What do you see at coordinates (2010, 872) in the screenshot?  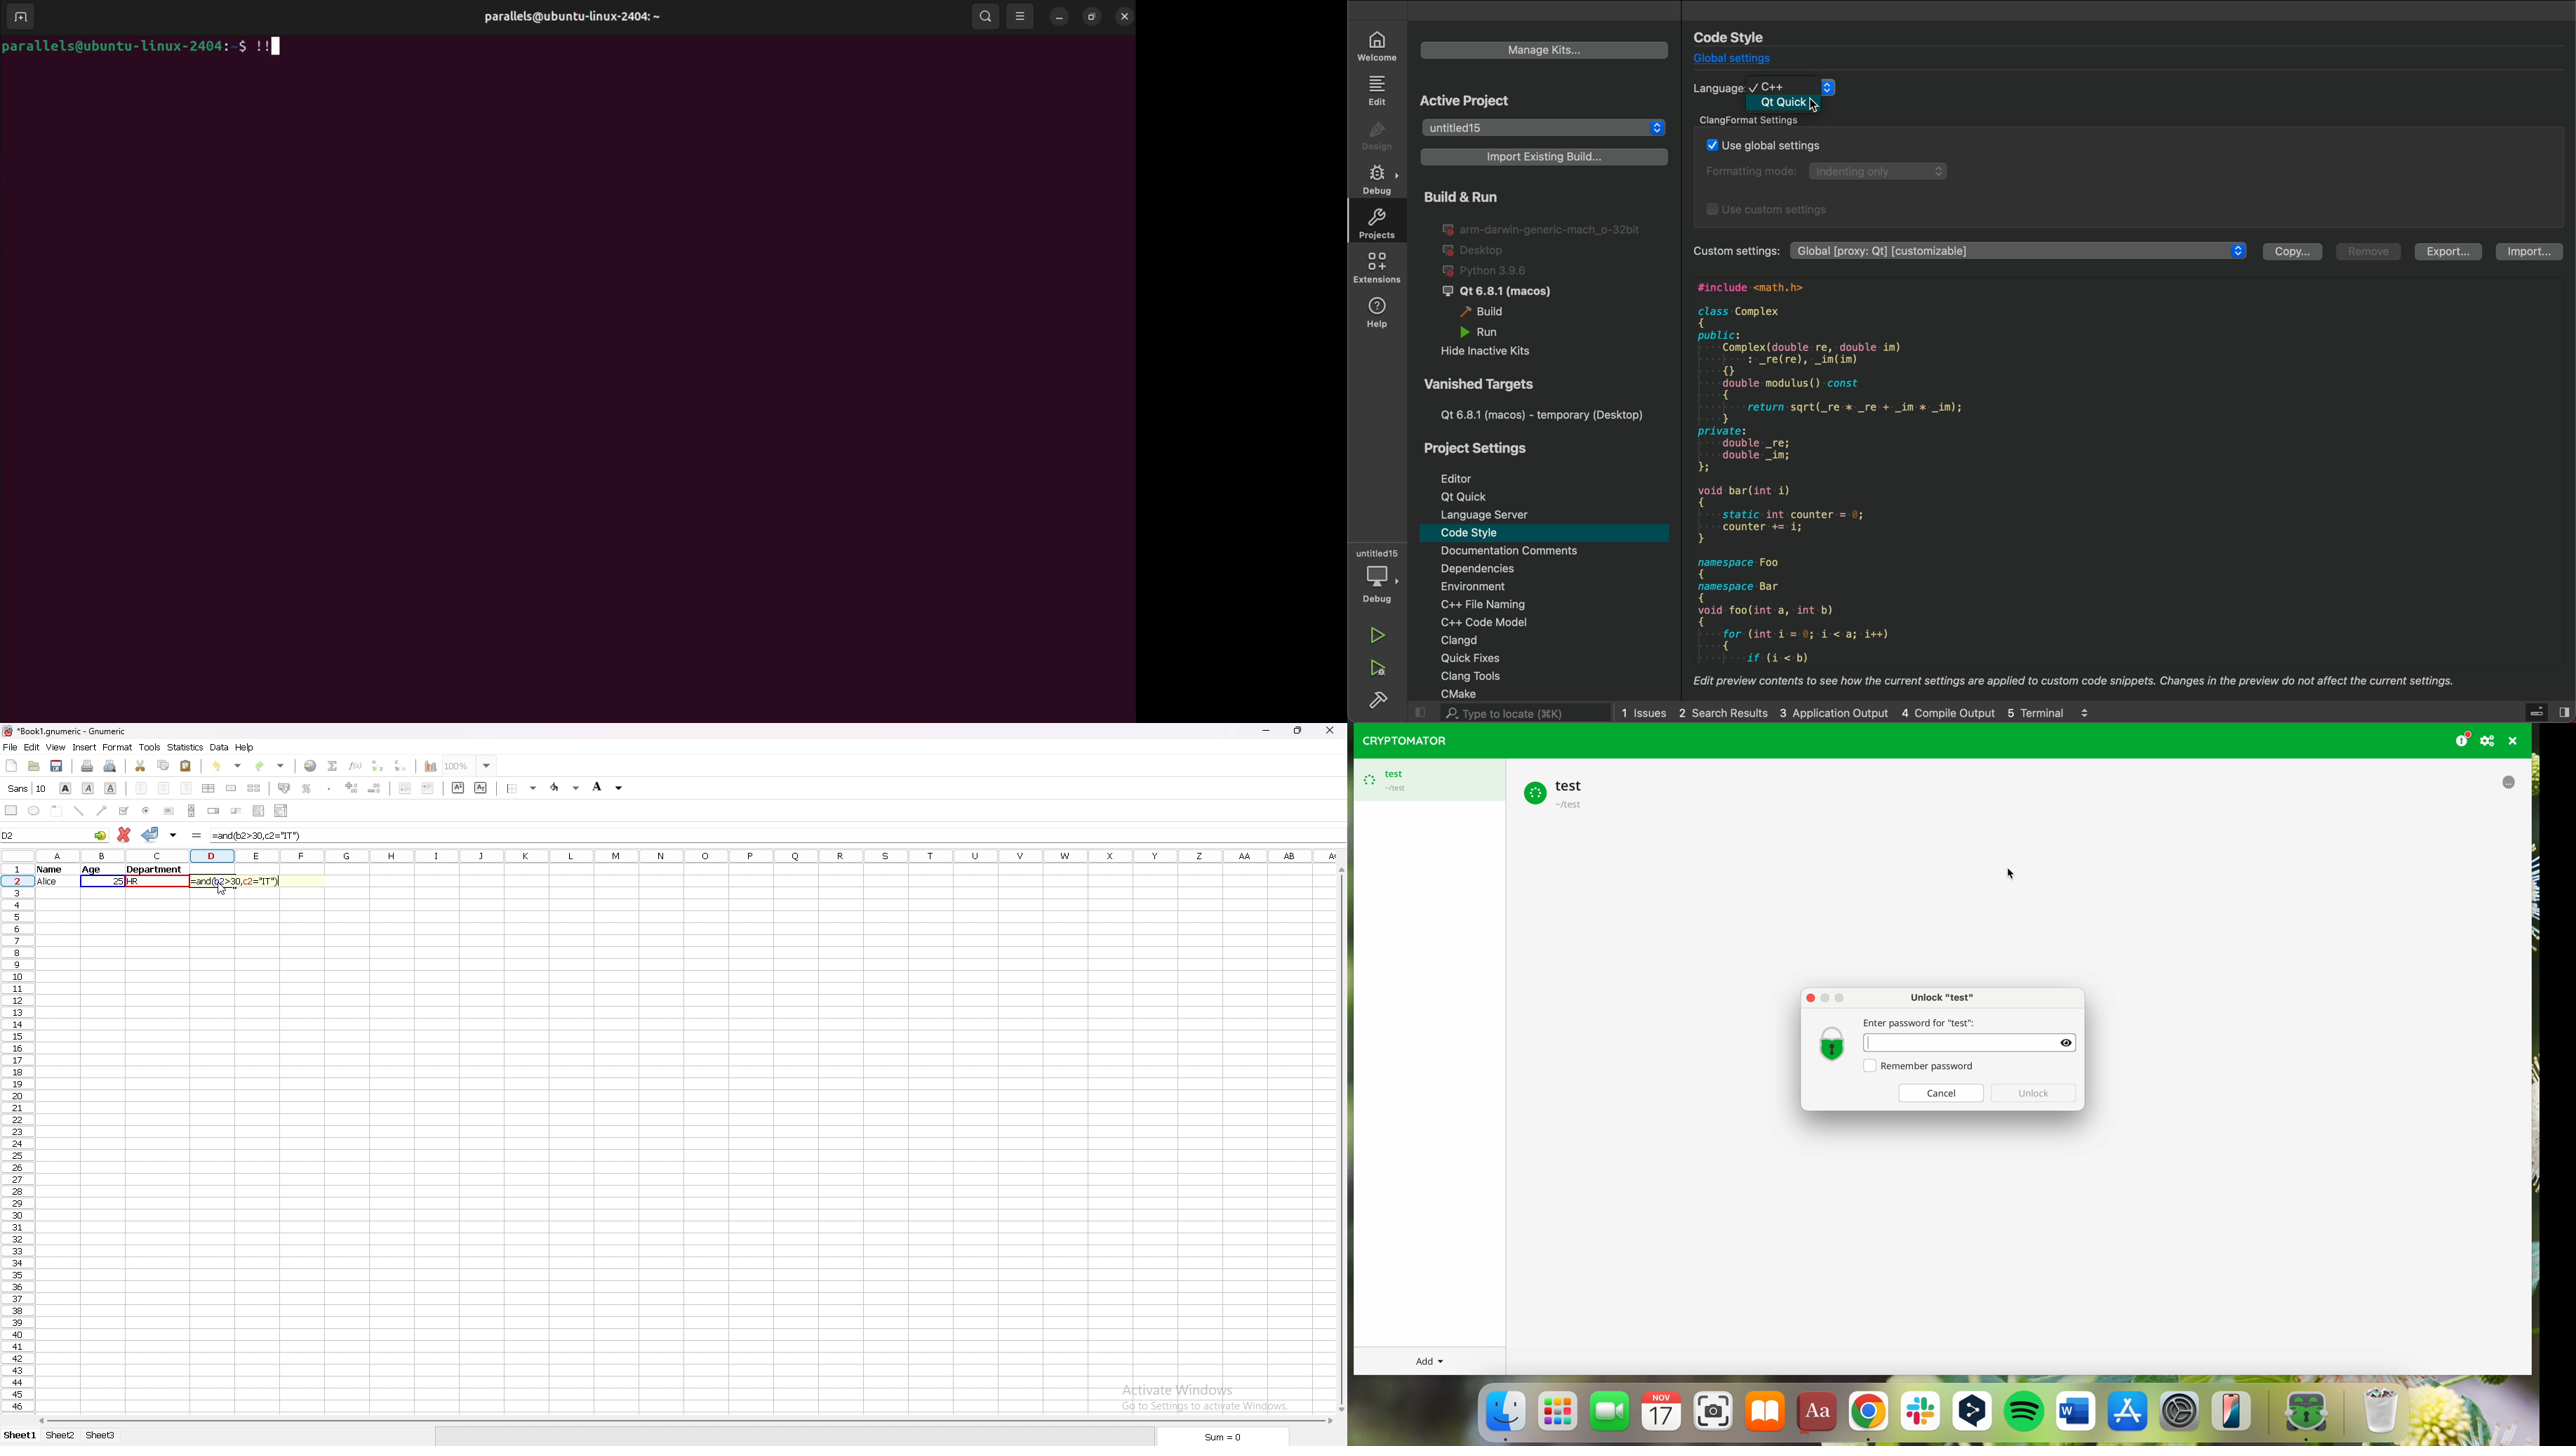 I see `cursor` at bounding box center [2010, 872].